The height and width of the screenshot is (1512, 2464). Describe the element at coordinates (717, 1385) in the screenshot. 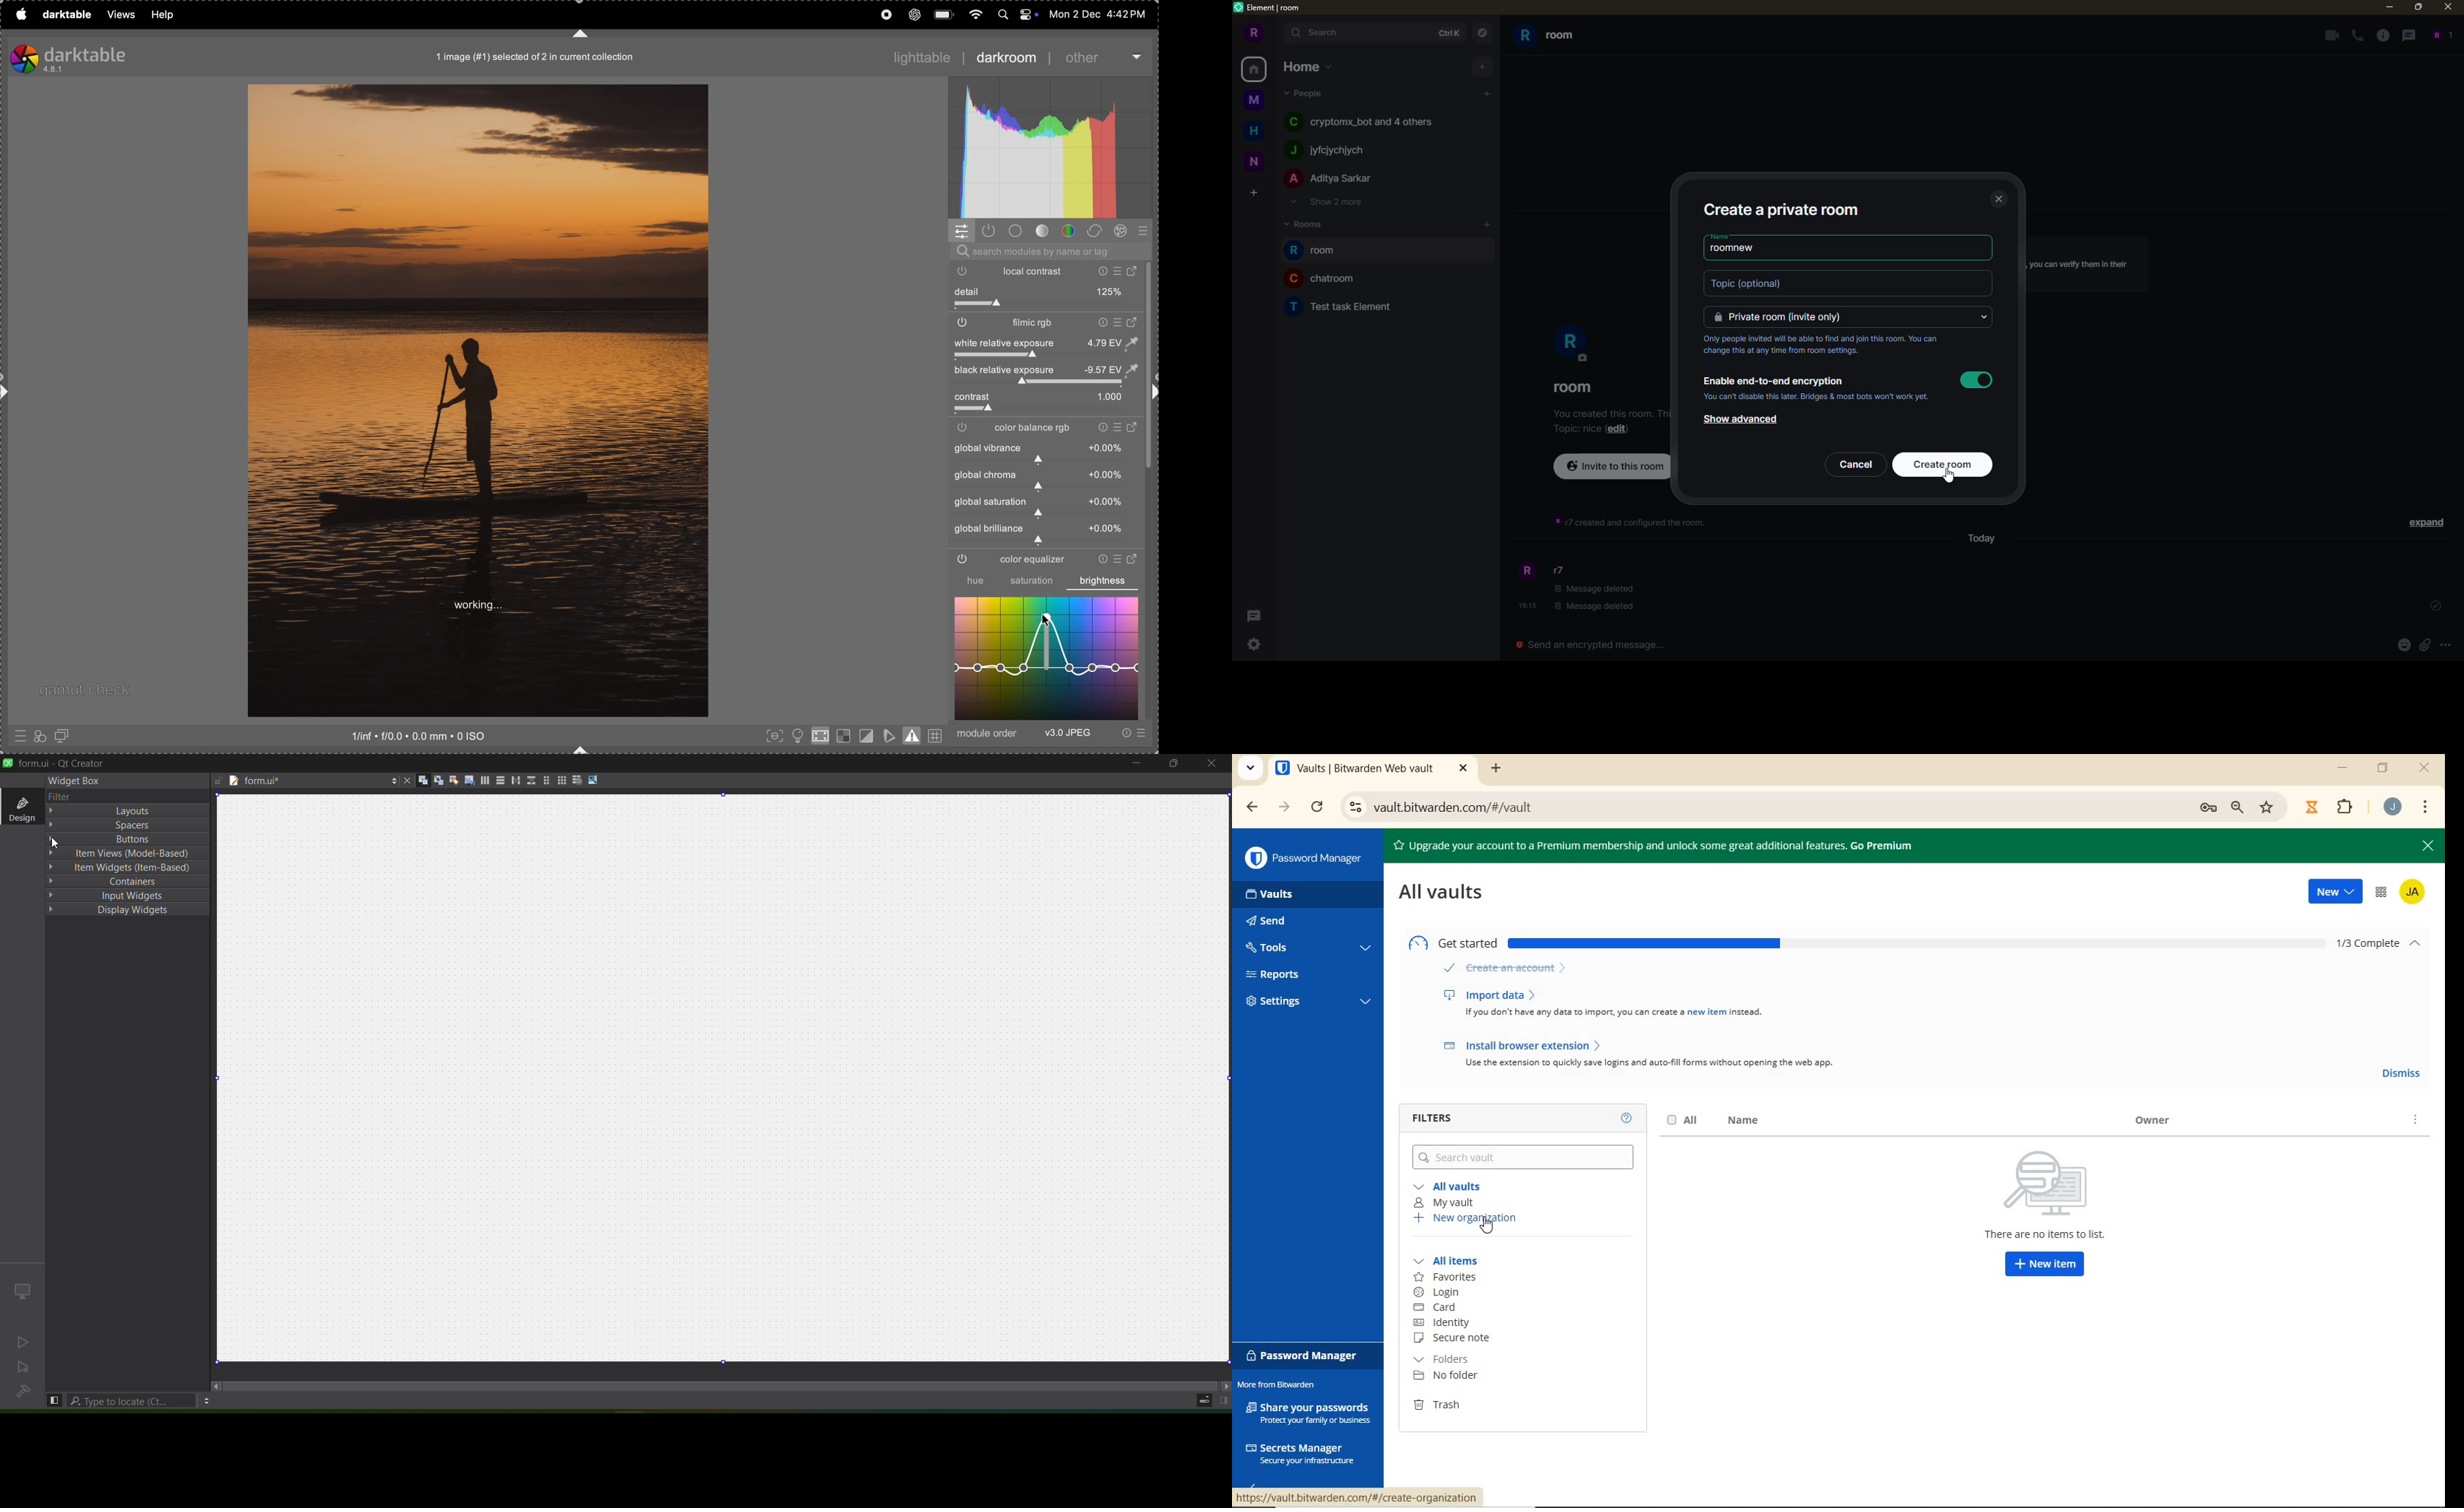

I see `scroll bar` at that location.